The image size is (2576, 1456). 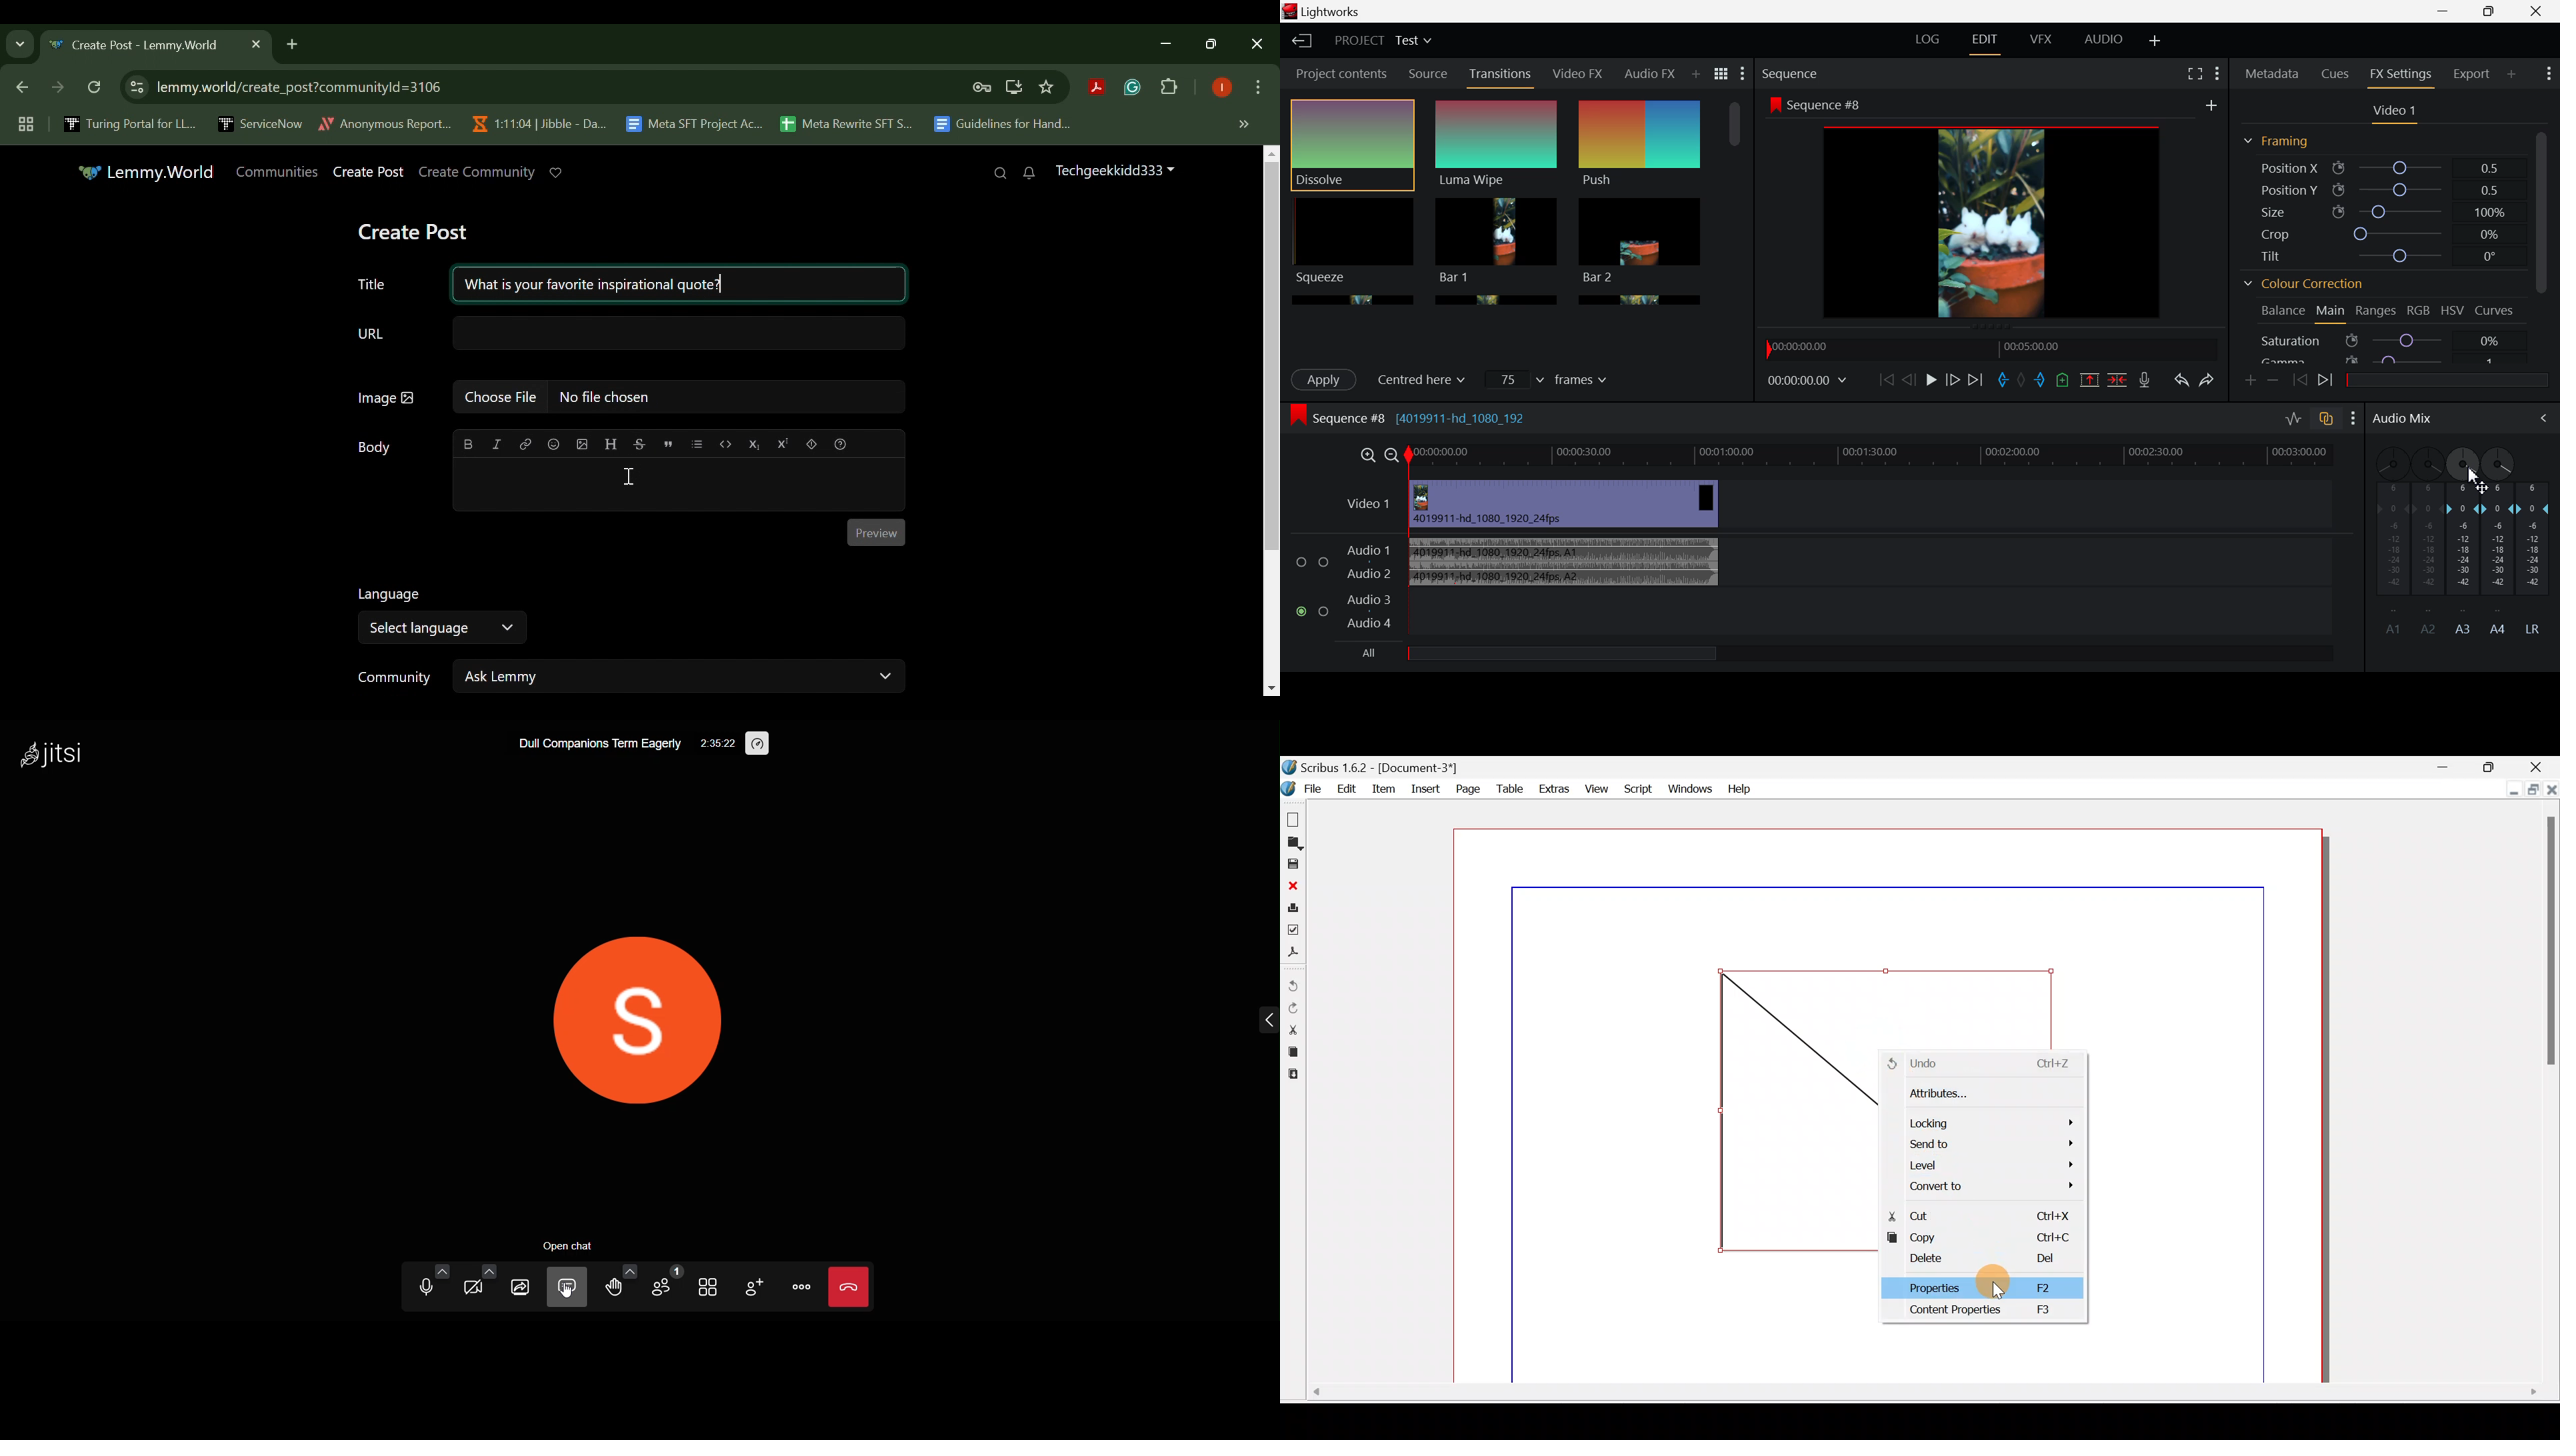 What do you see at coordinates (626, 284) in the screenshot?
I see `Title: What is your favorite inspirational quote?` at bounding box center [626, 284].